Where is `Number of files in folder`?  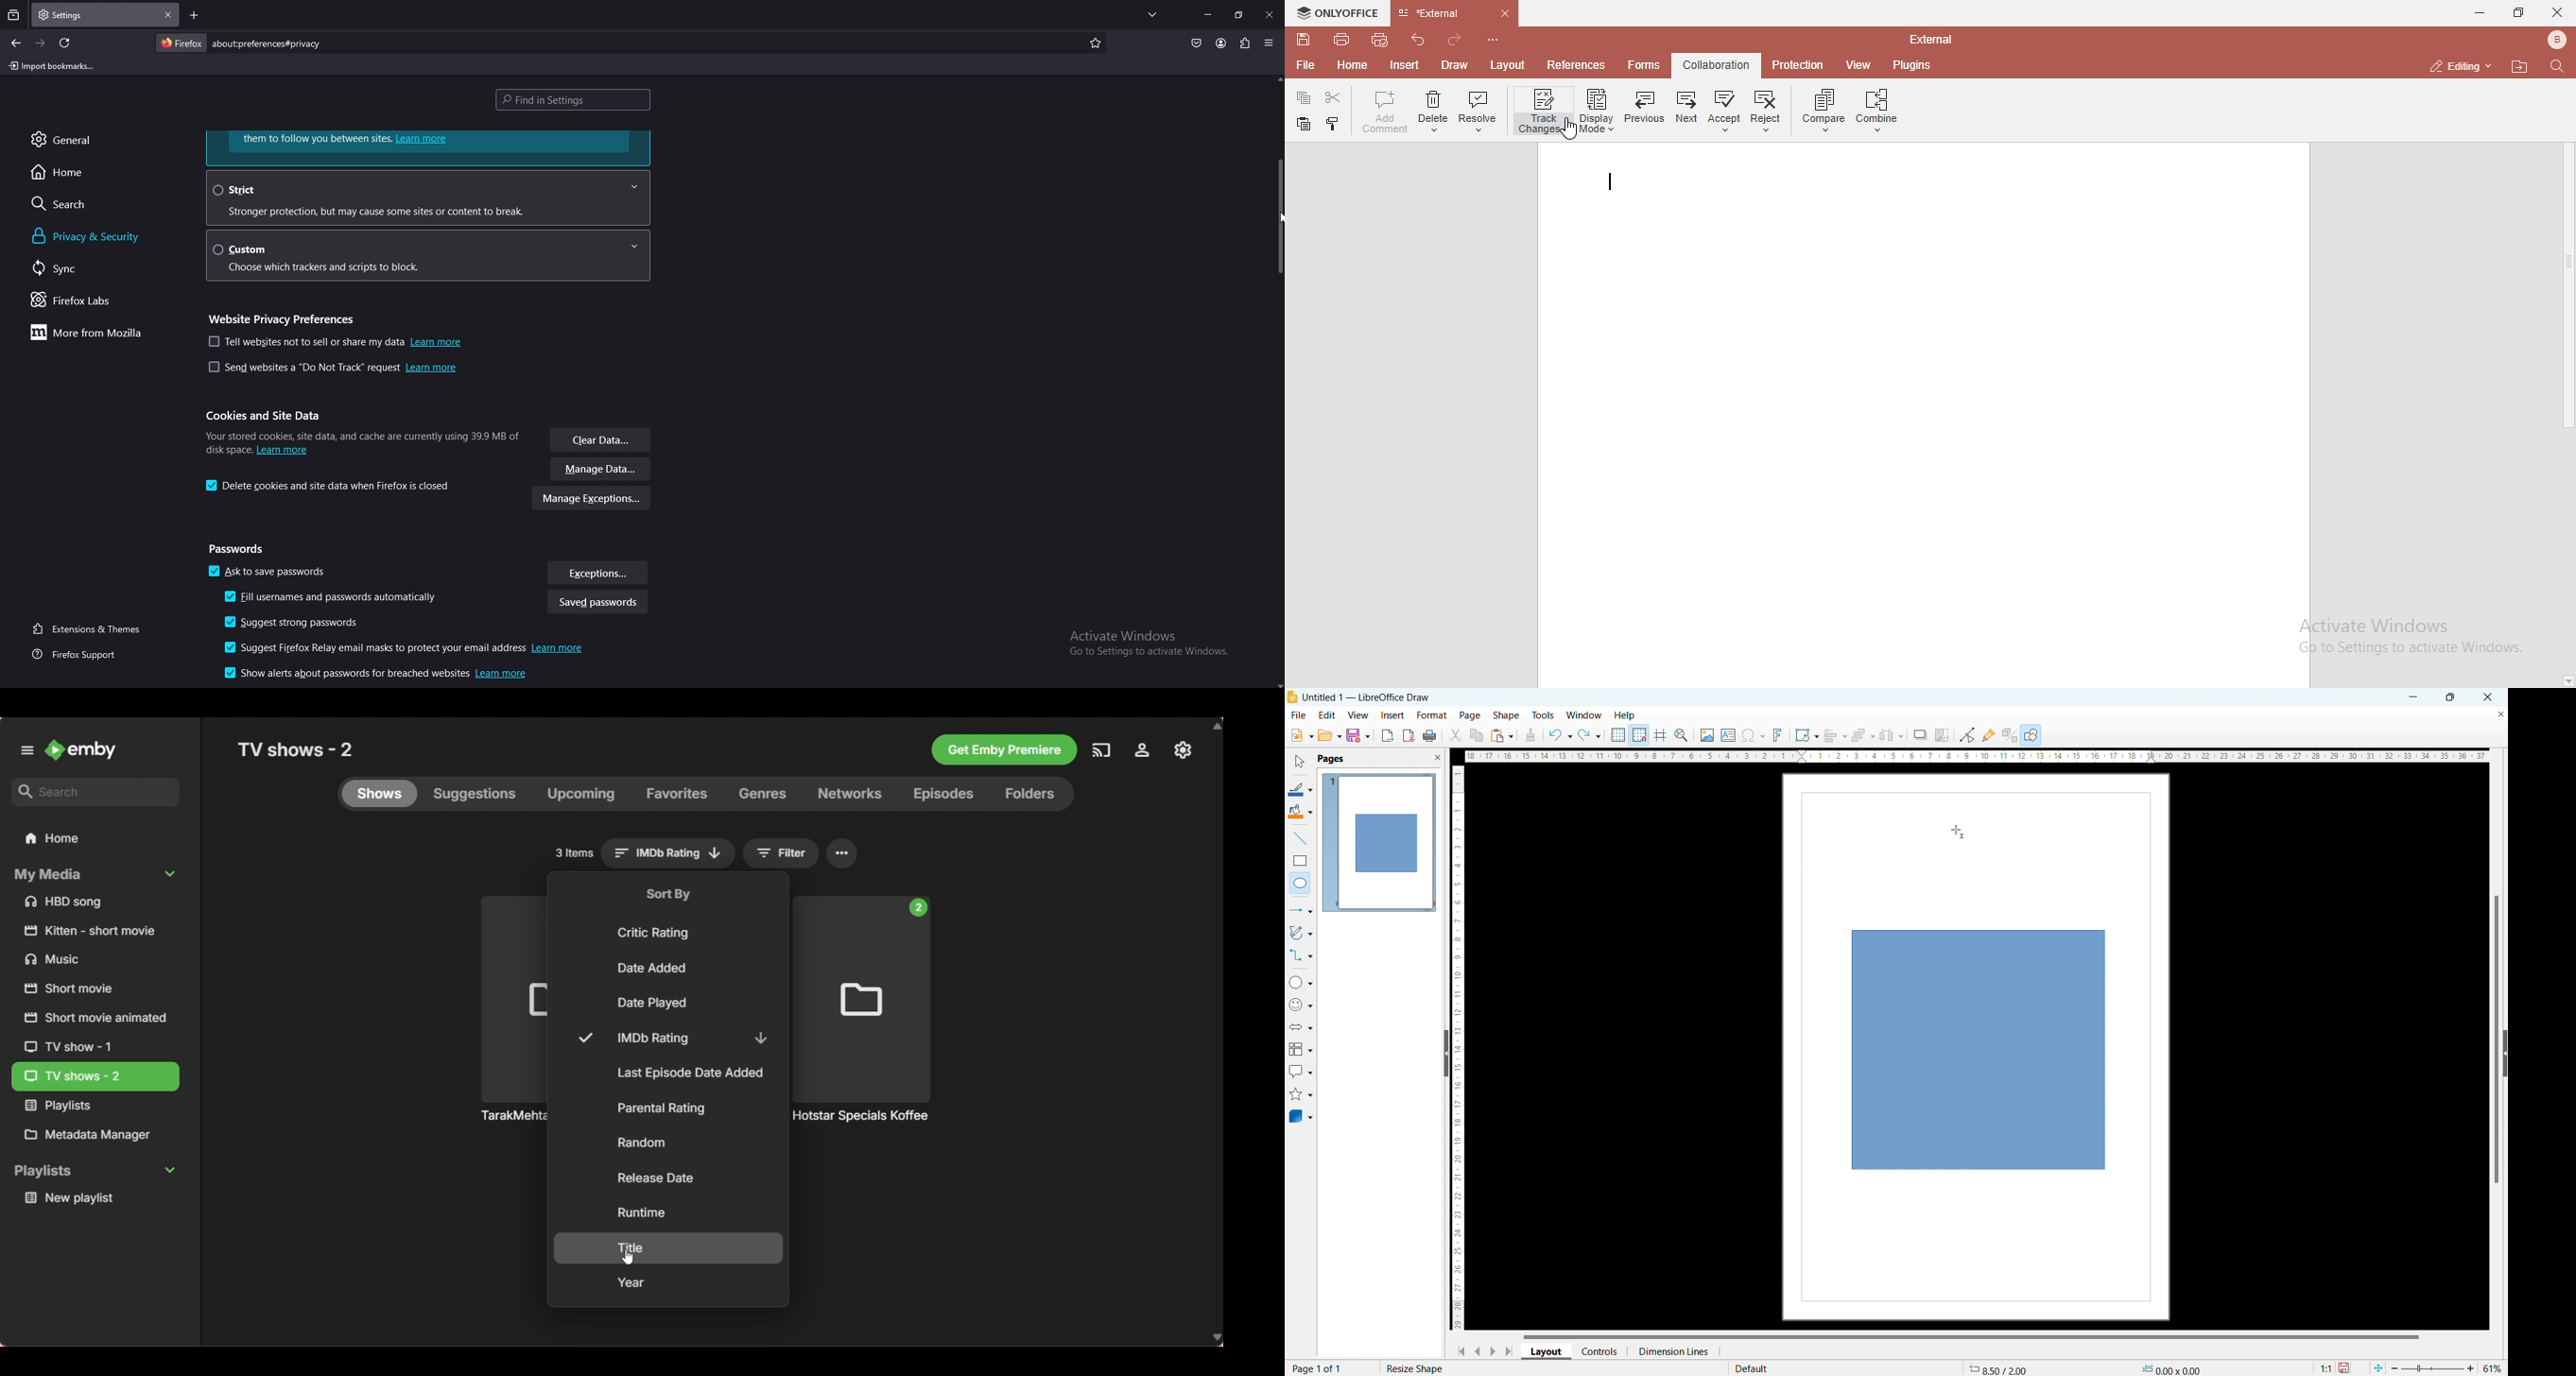
Number of files in folder is located at coordinates (918, 908).